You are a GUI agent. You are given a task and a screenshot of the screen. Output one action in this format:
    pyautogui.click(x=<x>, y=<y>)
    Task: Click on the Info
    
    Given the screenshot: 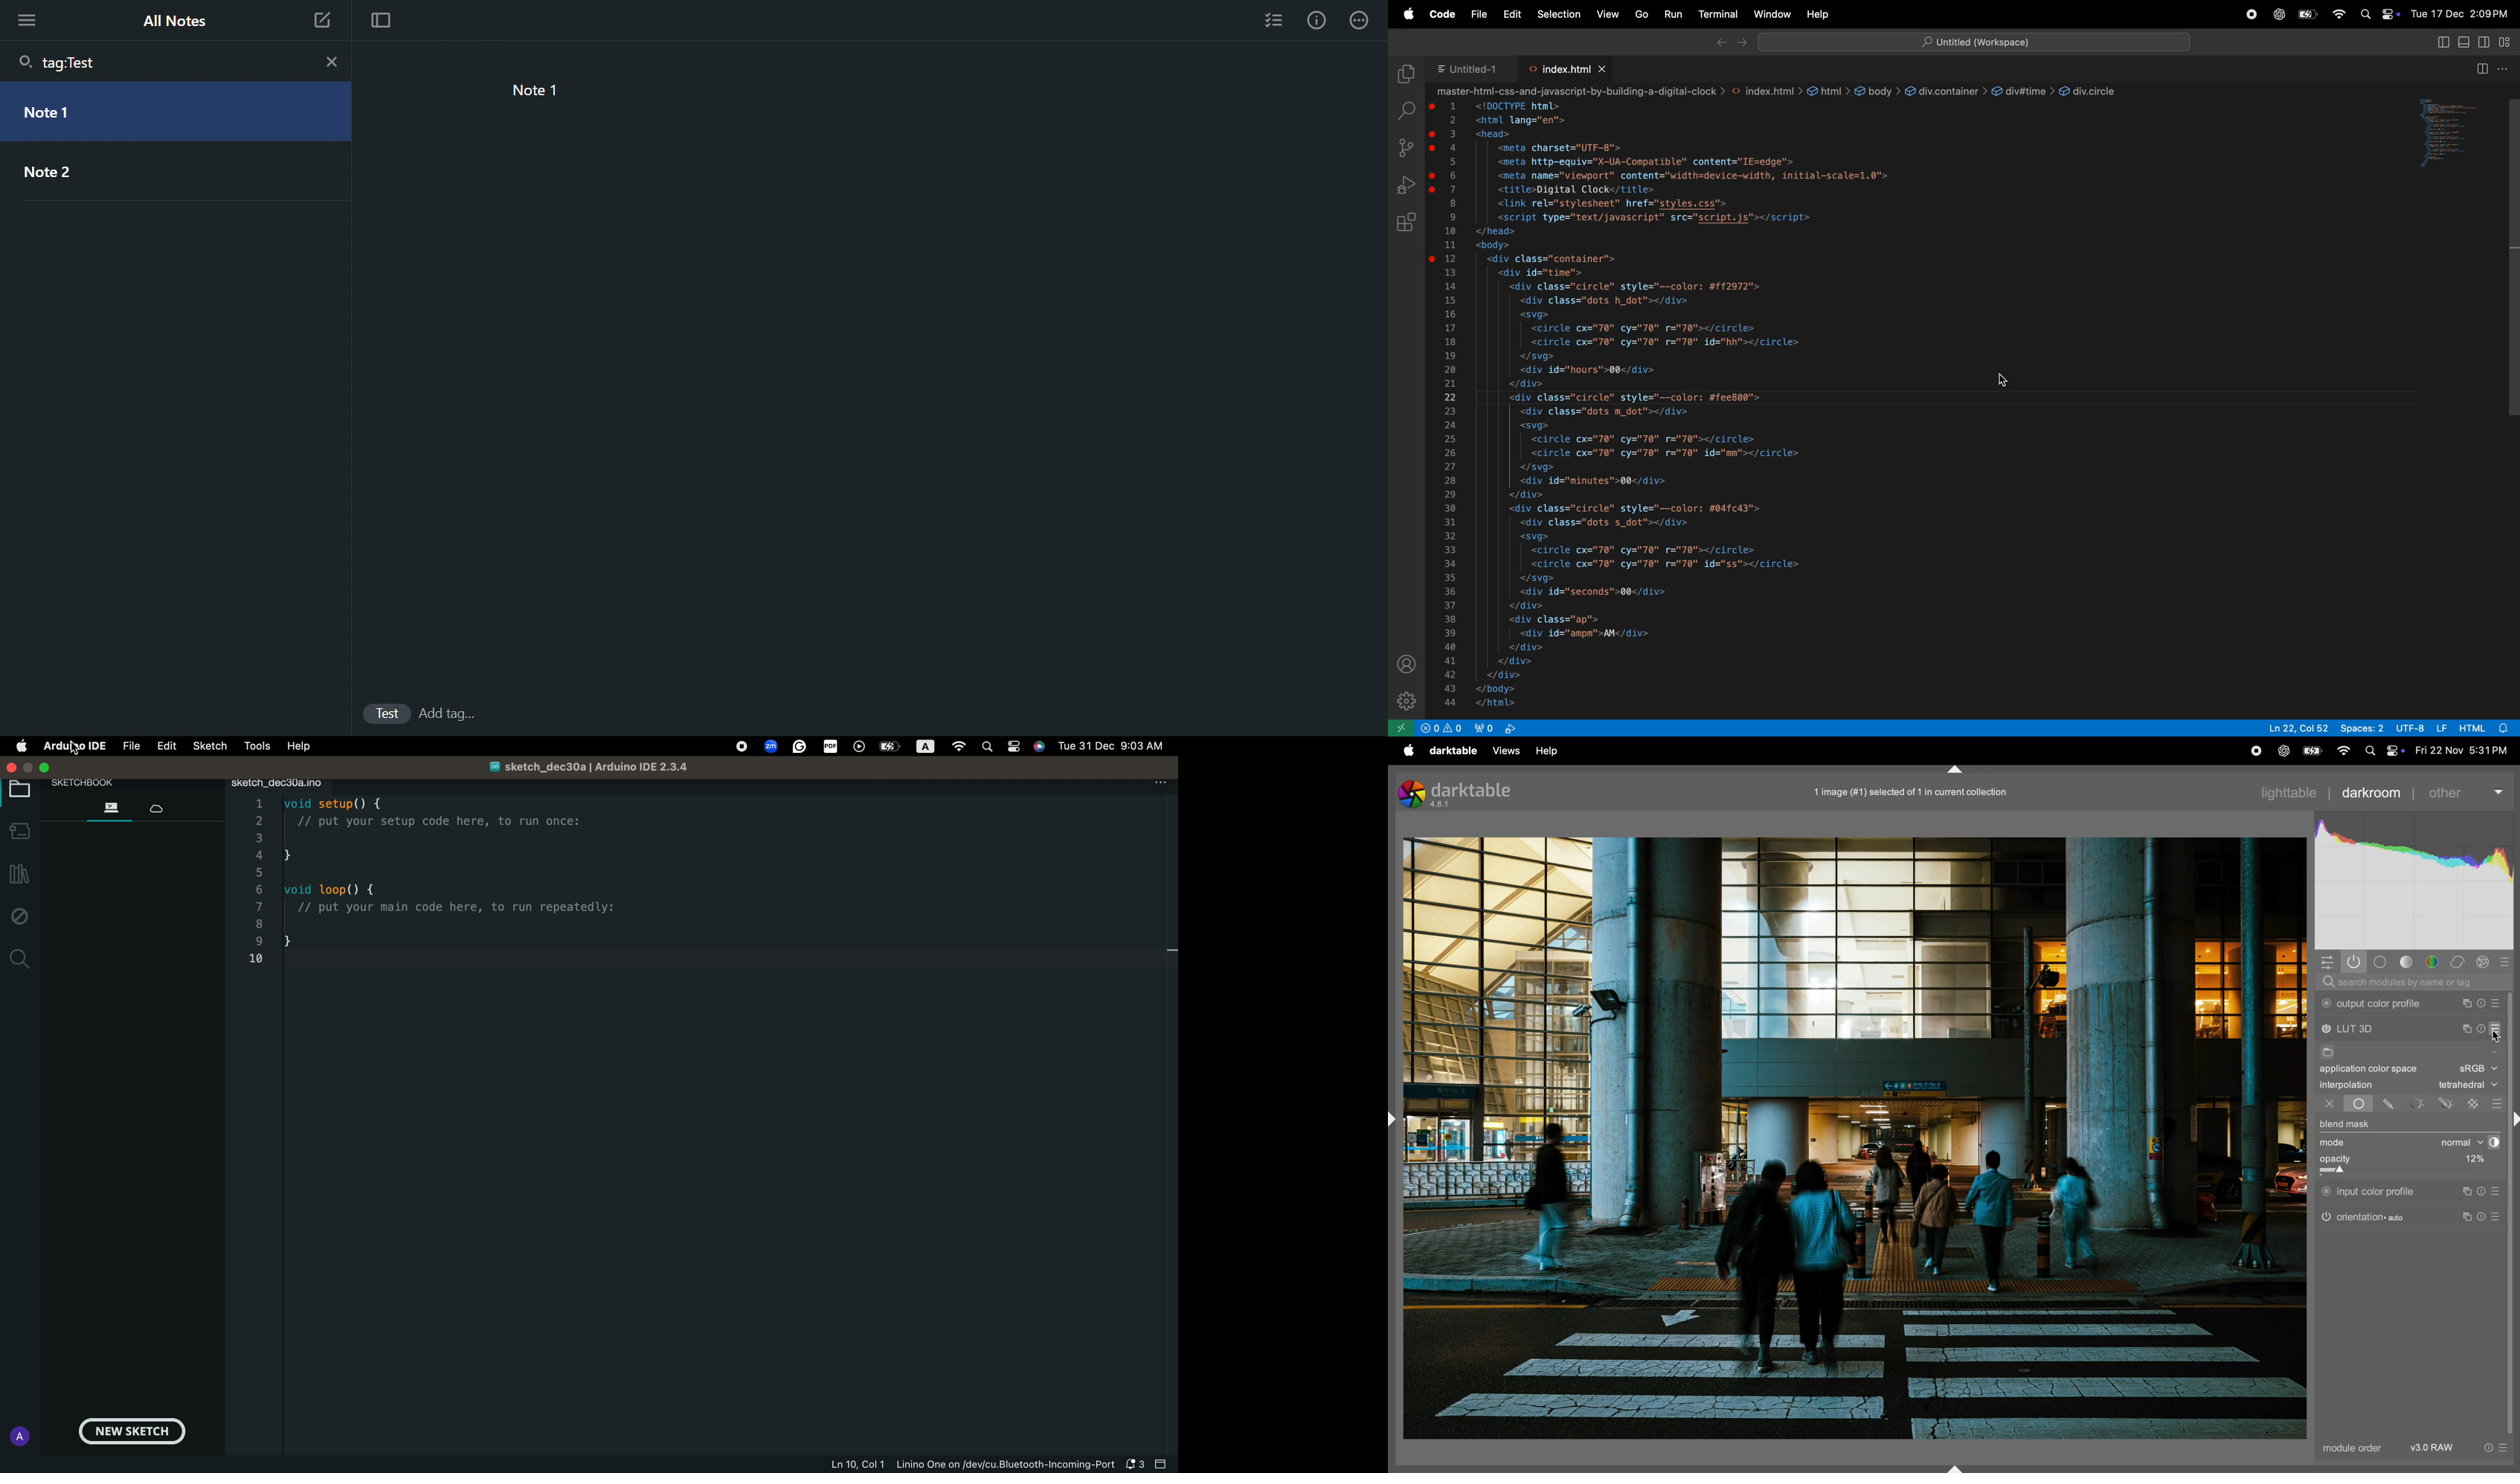 What is the action you would take?
    pyautogui.click(x=1317, y=19)
    